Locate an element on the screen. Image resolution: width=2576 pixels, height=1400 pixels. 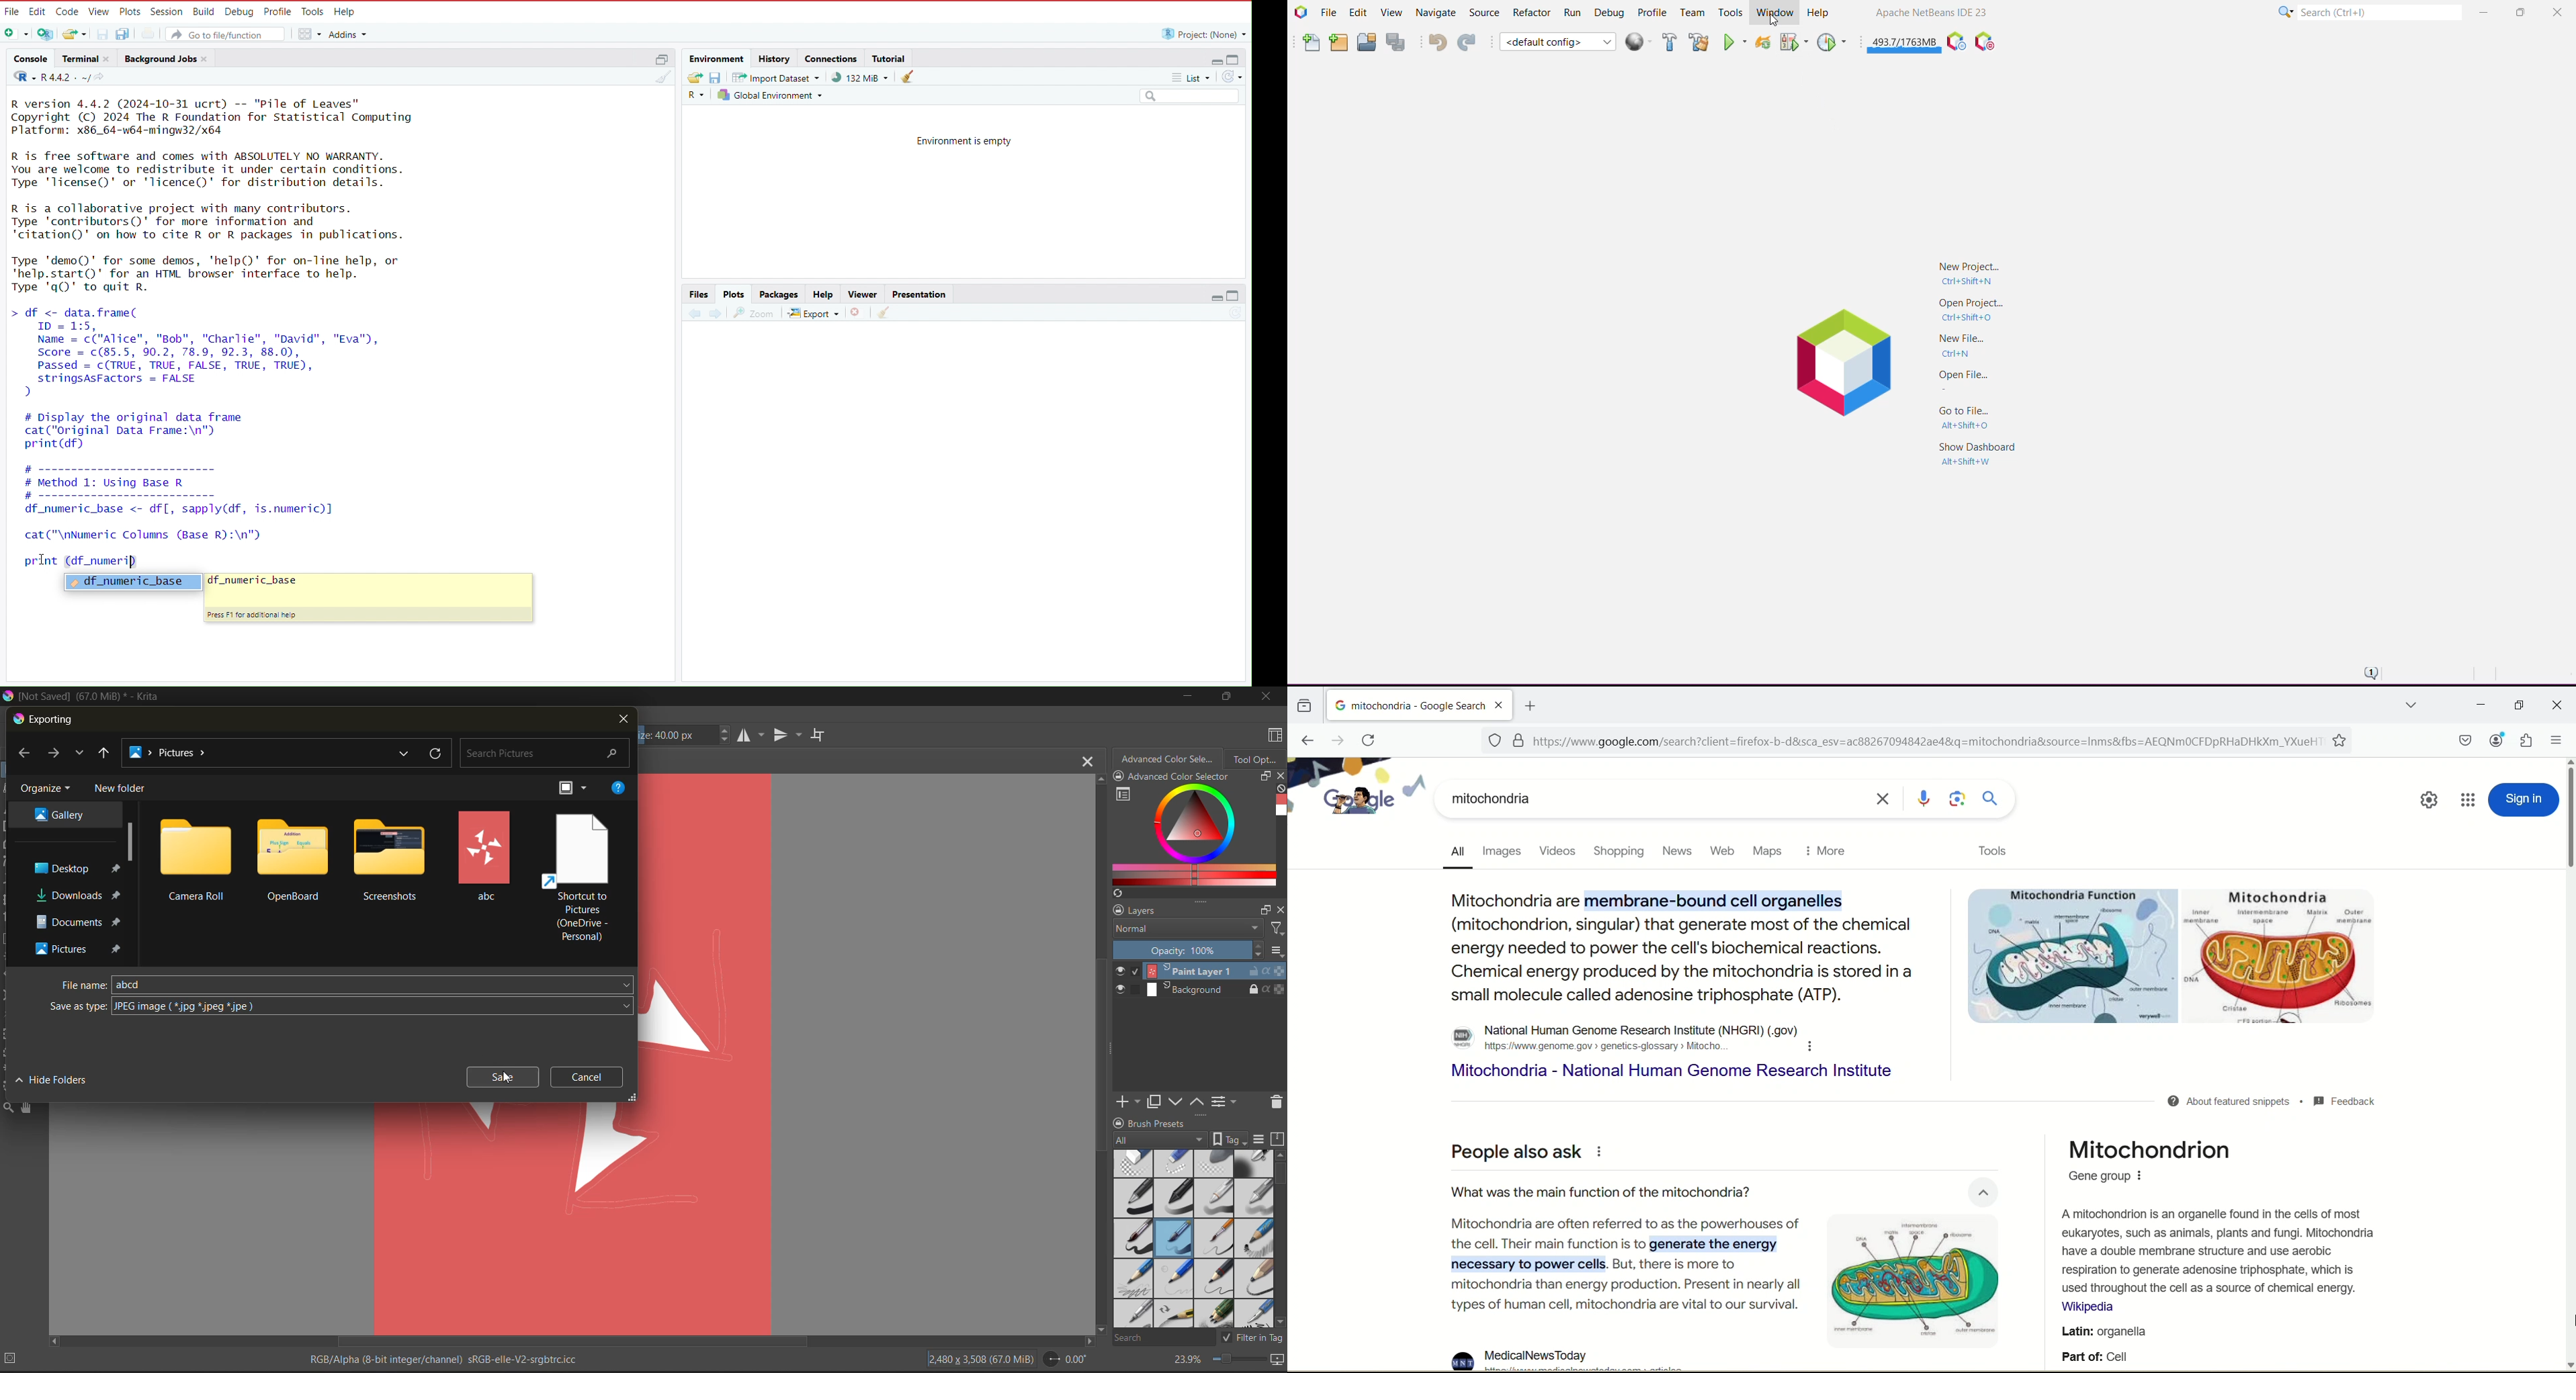
Mitochondria are membrane-bound cell organelles
(mitochondrion, singular) that generate most of the chemical
energy needed to power the cell's biochemical reactions.
Chemical energy produced by the mitochondria is stored in a
small molecule called adenosine triphosphate (ATP). is located at coordinates (1686, 948).